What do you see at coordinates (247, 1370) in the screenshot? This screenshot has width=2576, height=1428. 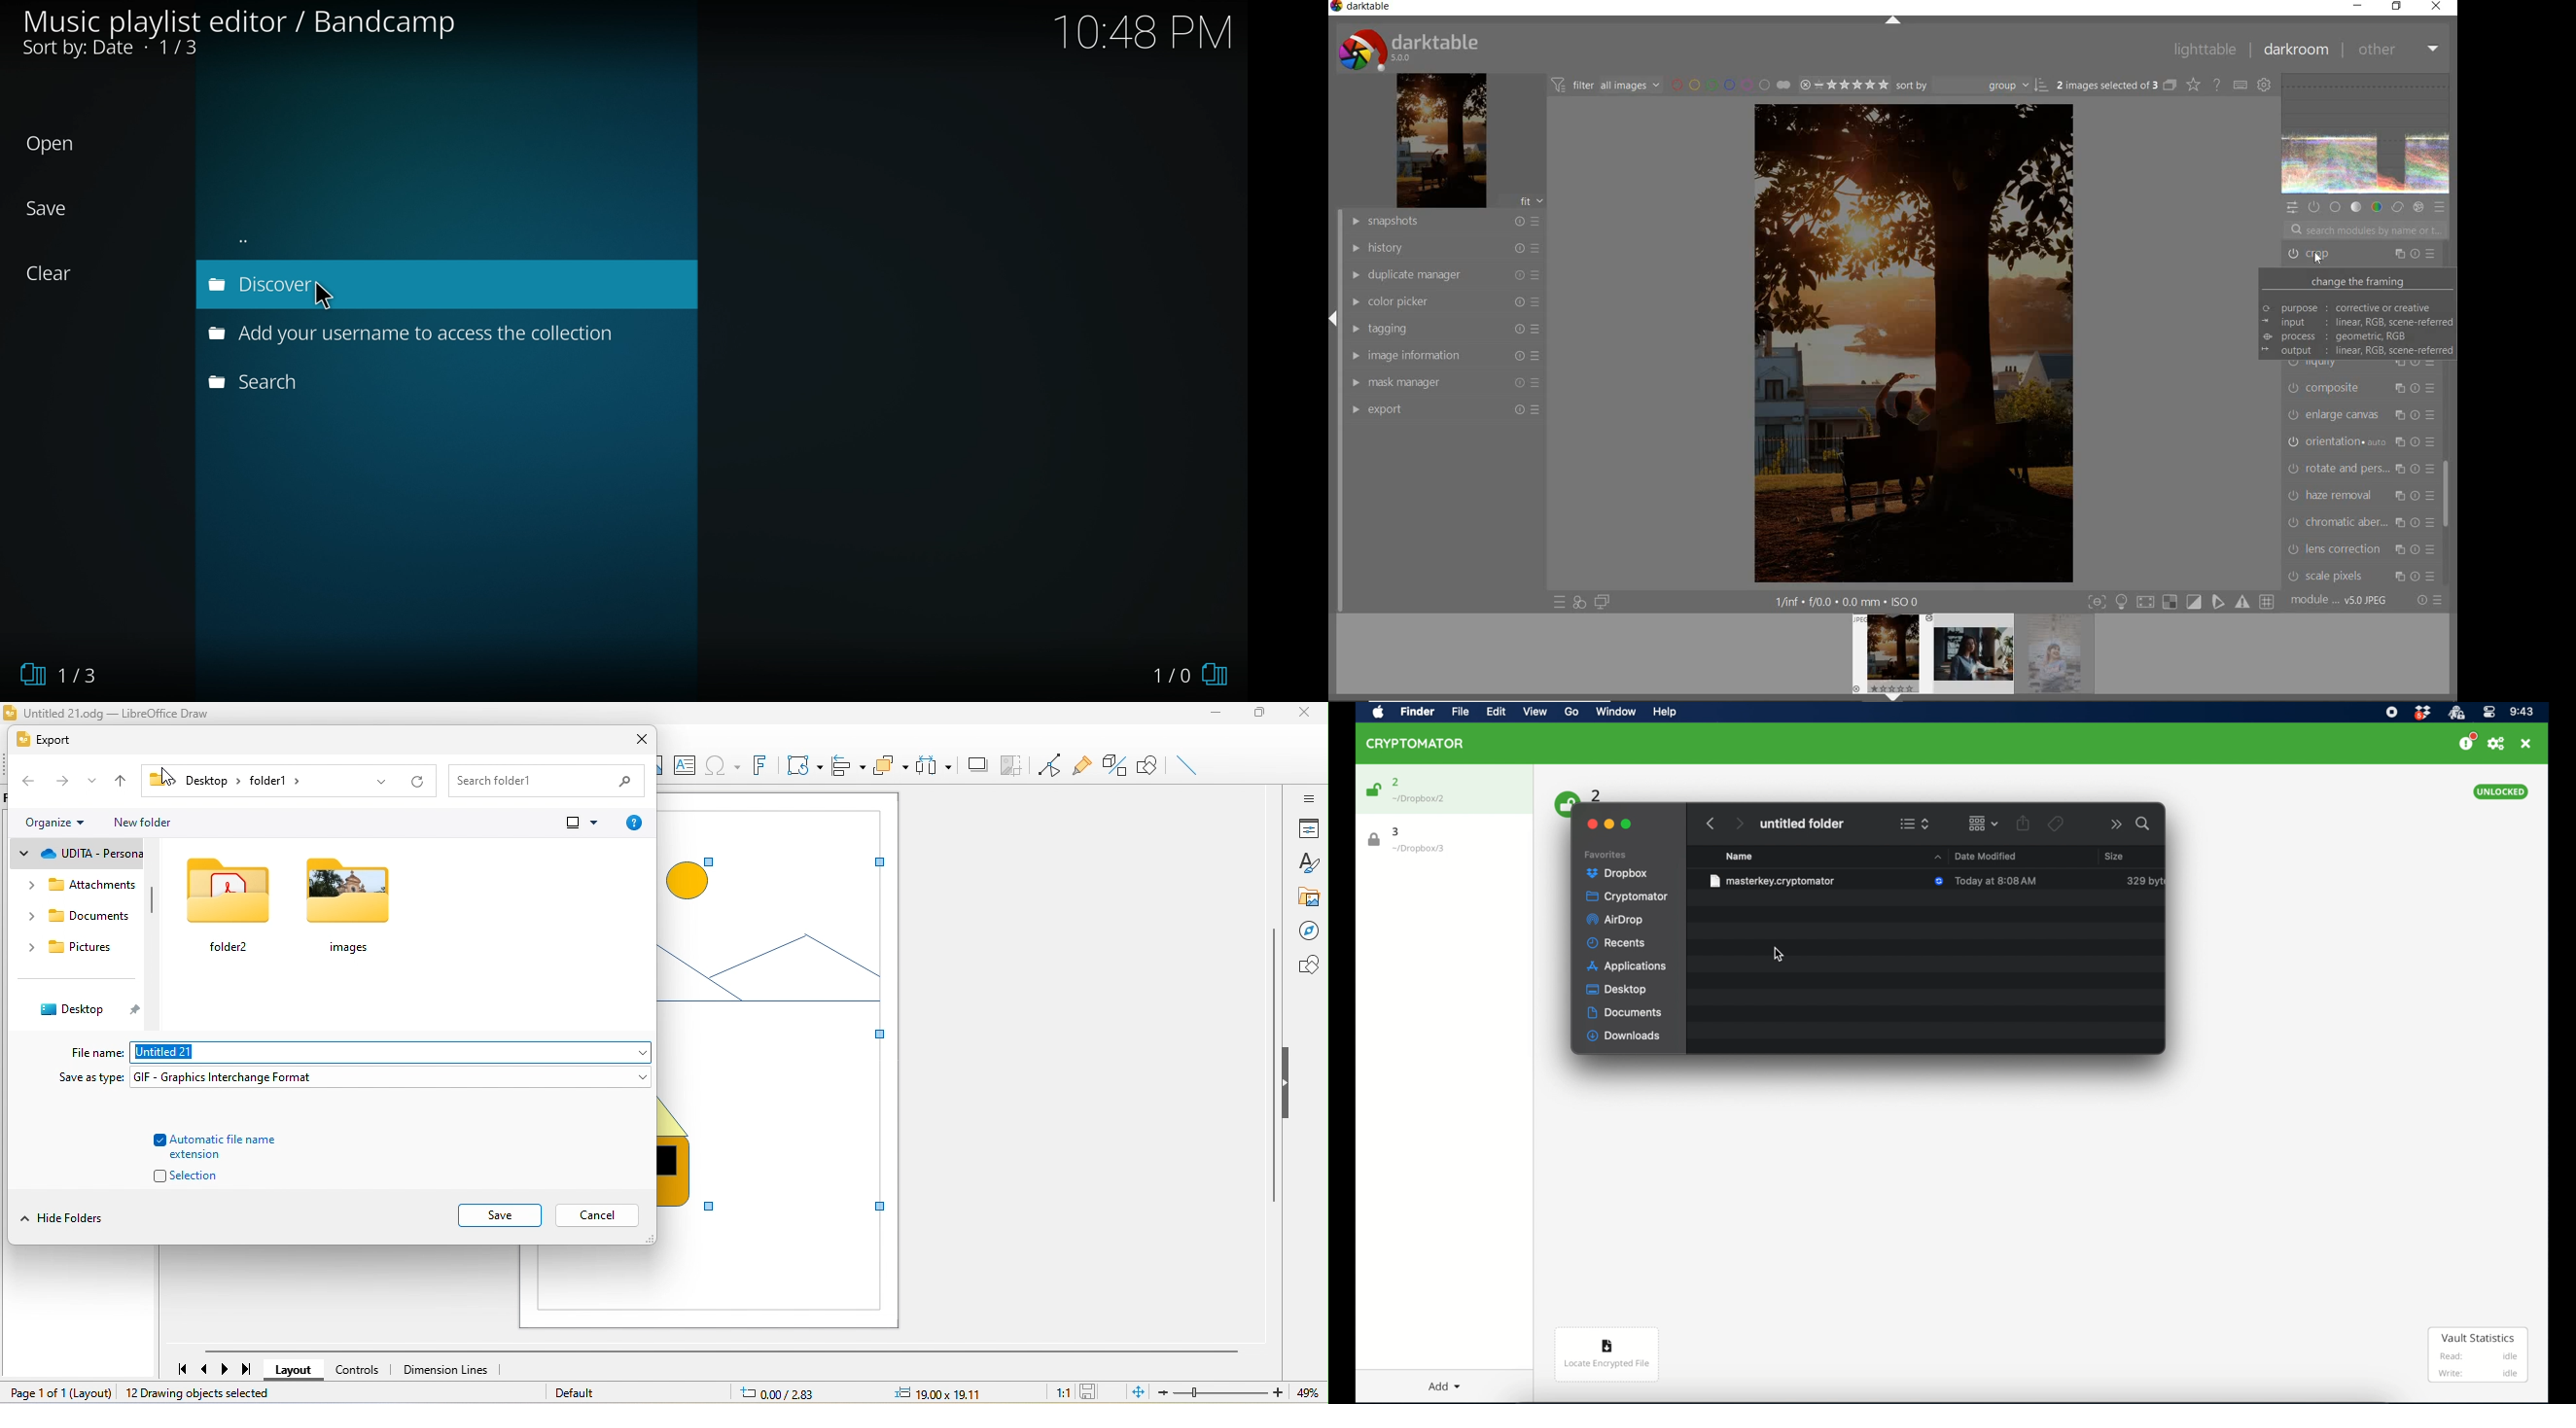 I see `last` at bounding box center [247, 1370].